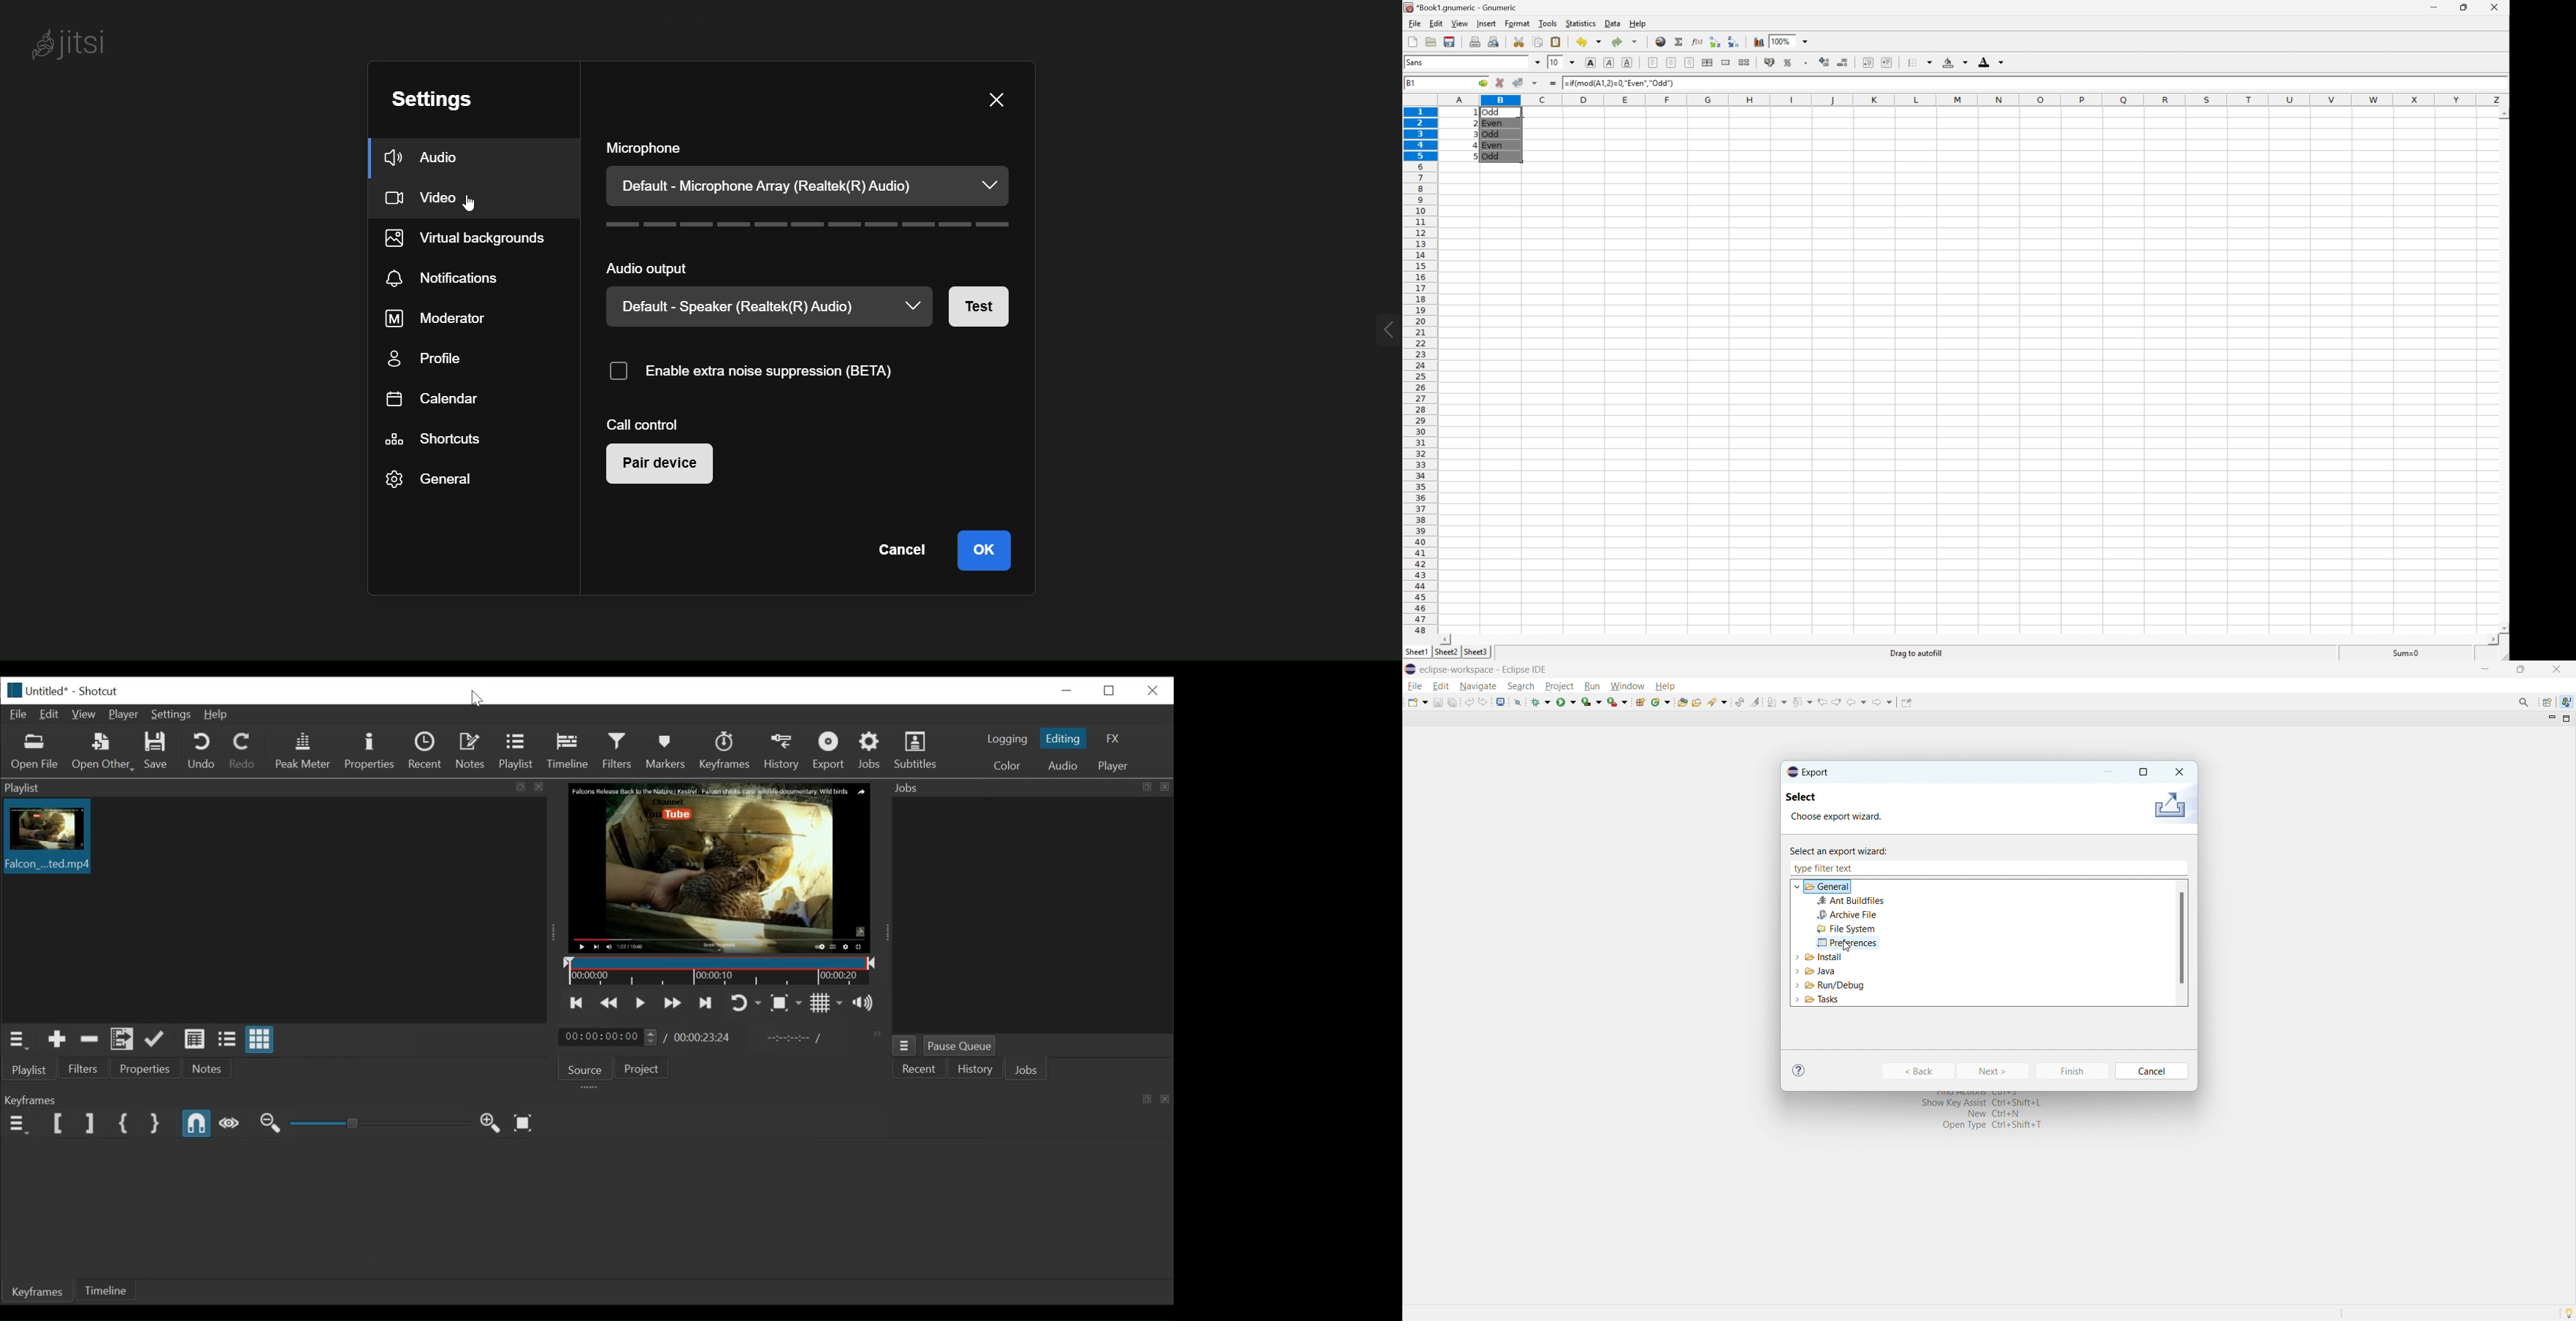 This screenshot has height=1344, width=2576. Describe the element at coordinates (1492, 133) in the screenshot. I see `Odd` at that location.